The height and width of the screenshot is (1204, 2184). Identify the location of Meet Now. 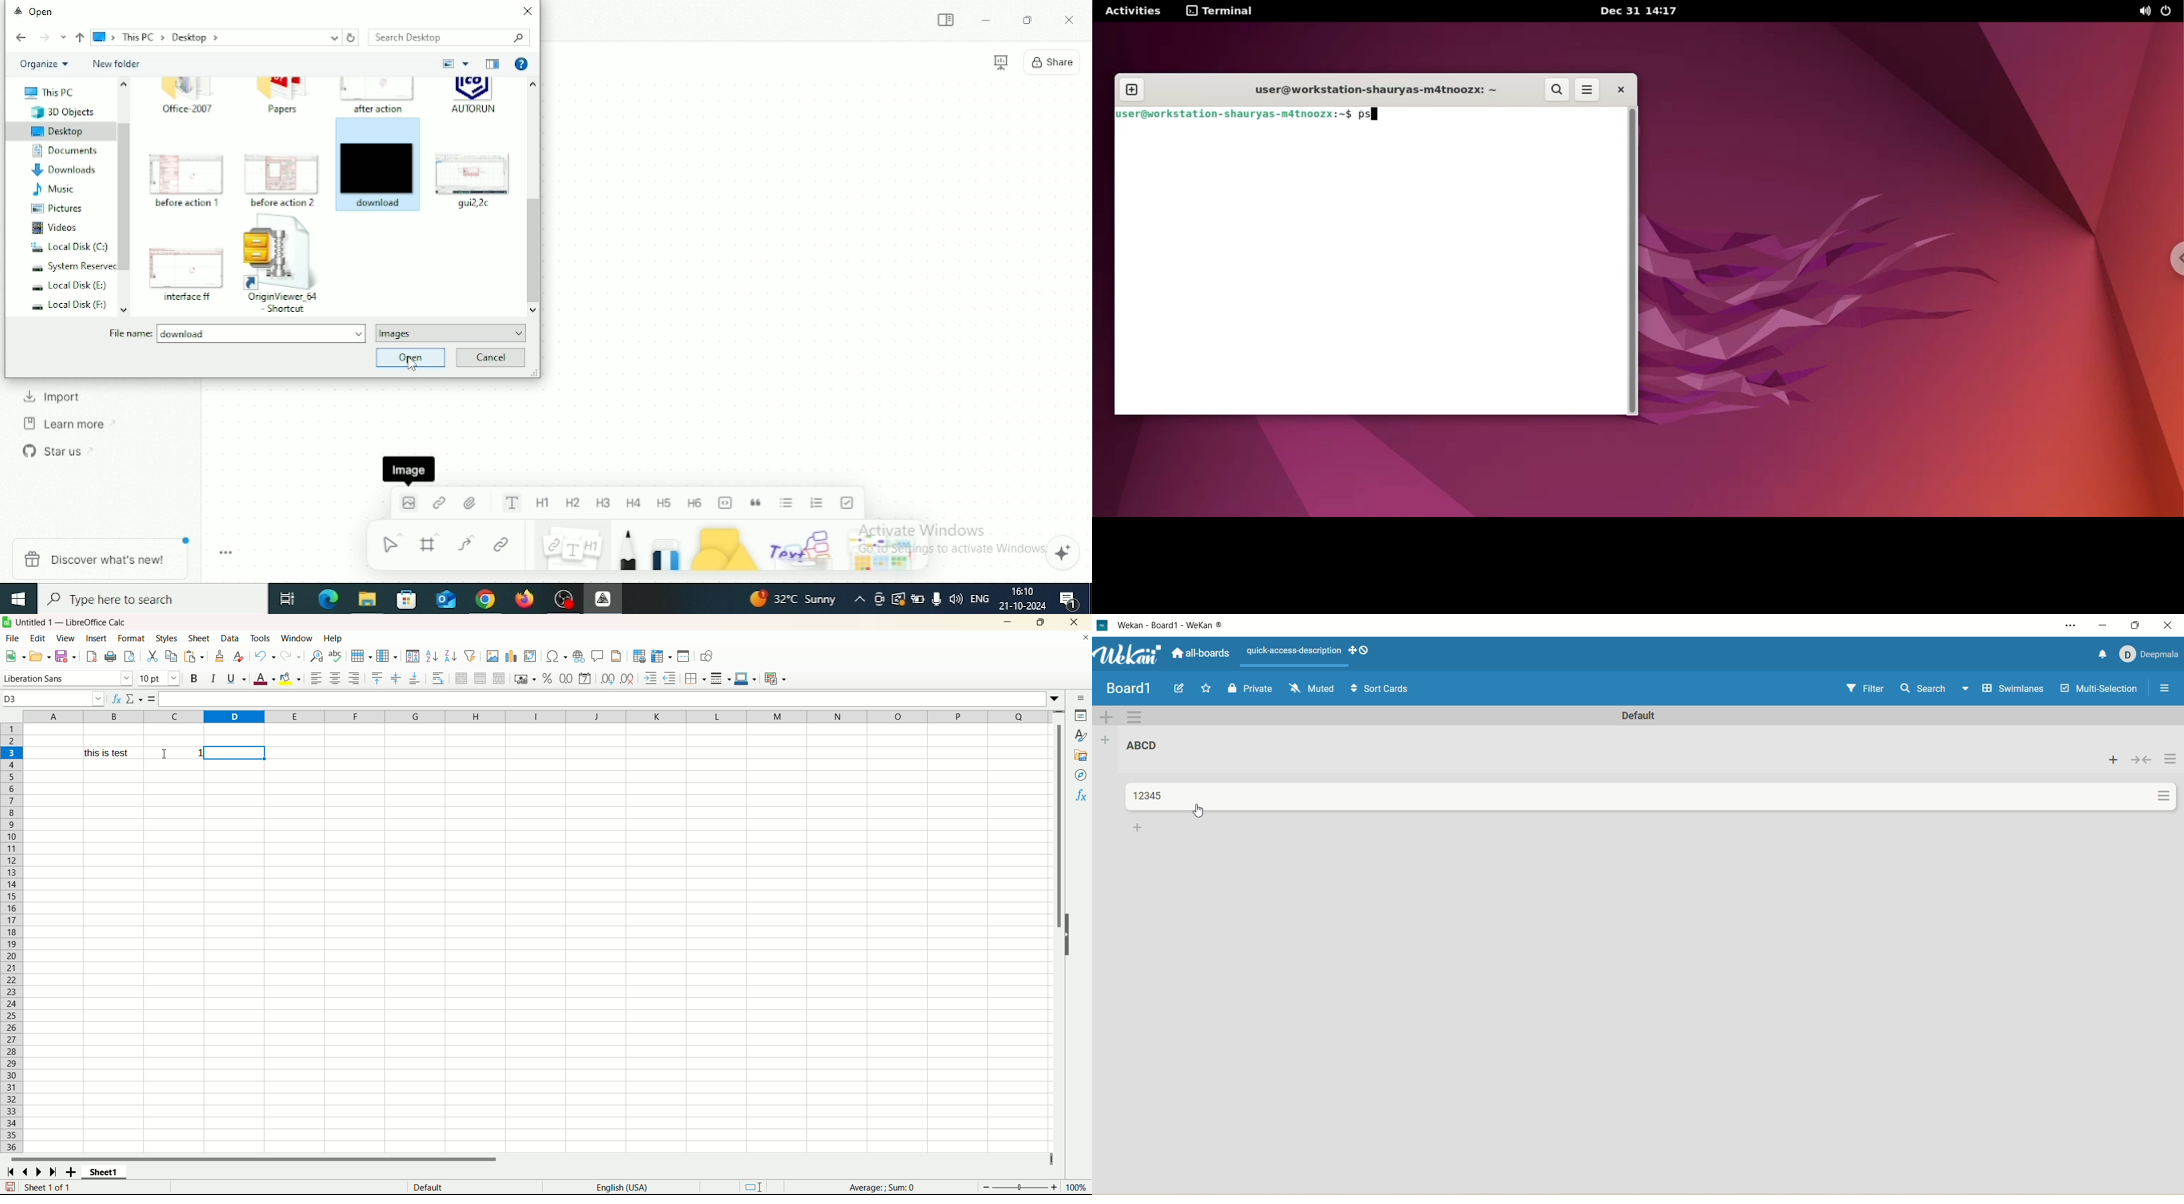
(879, 599).